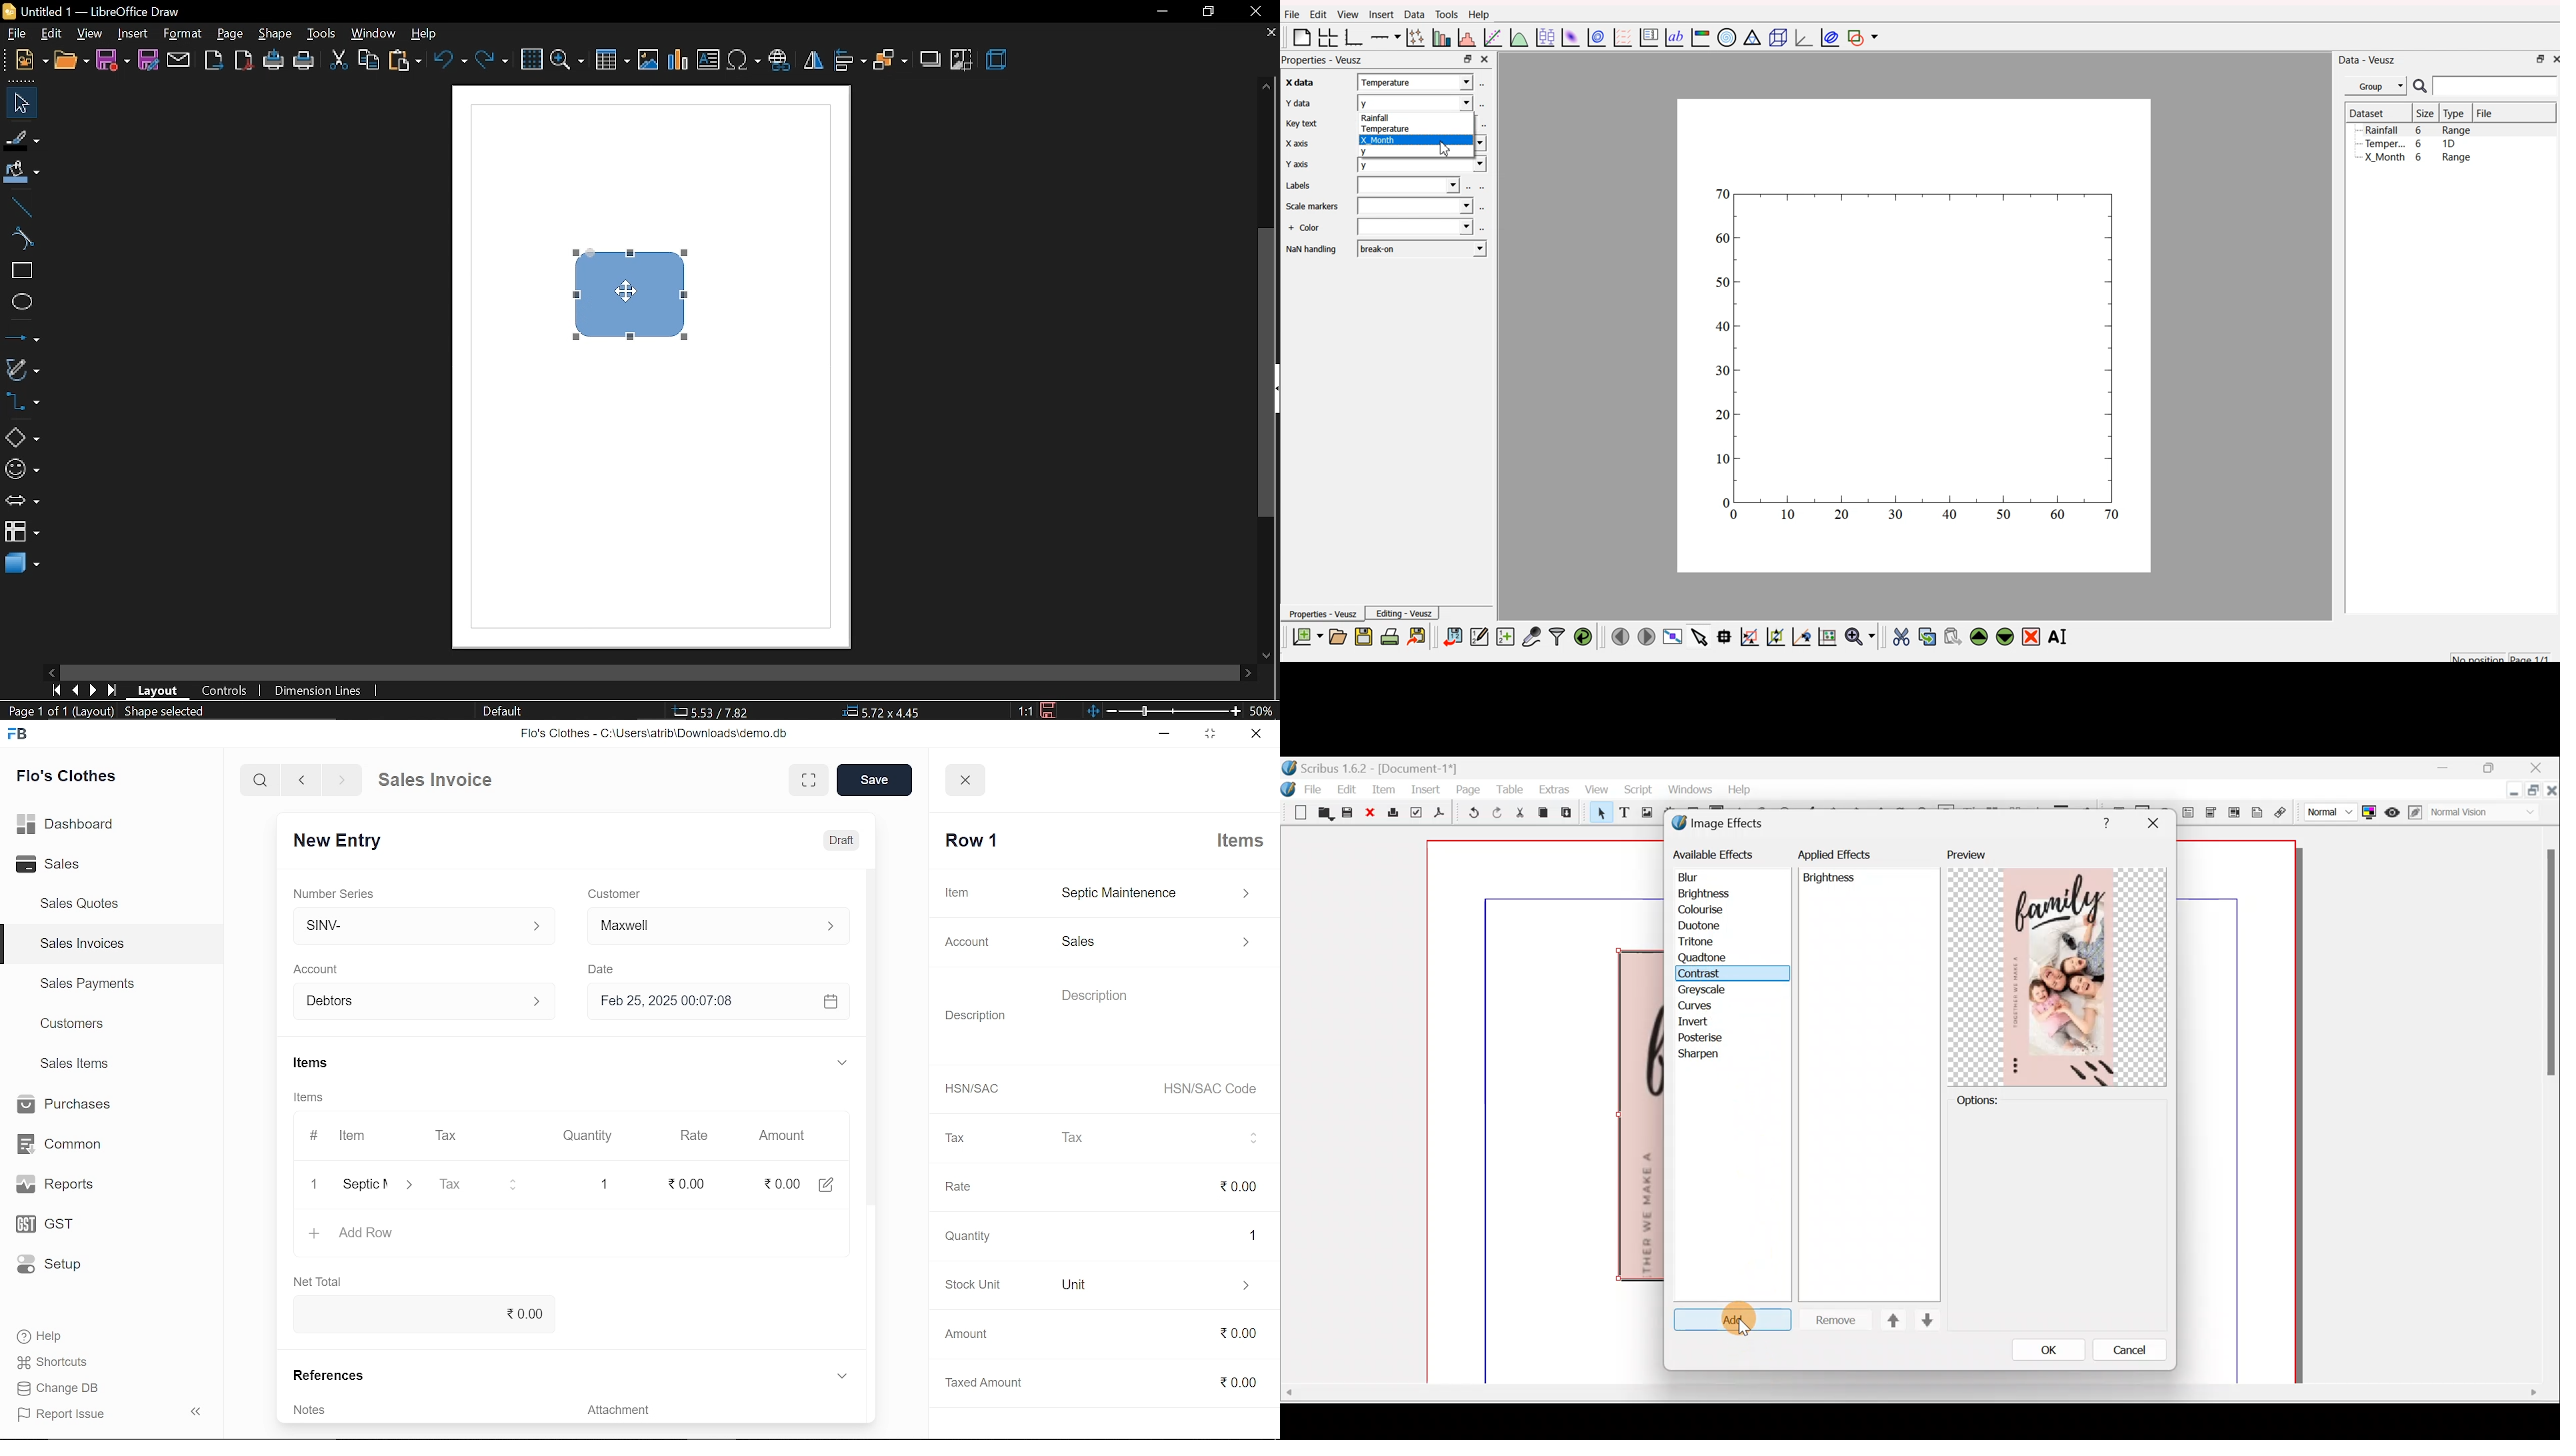  Describe the element at coordinates (1204, 13) in the screenshot. I see `restore down` at that location.